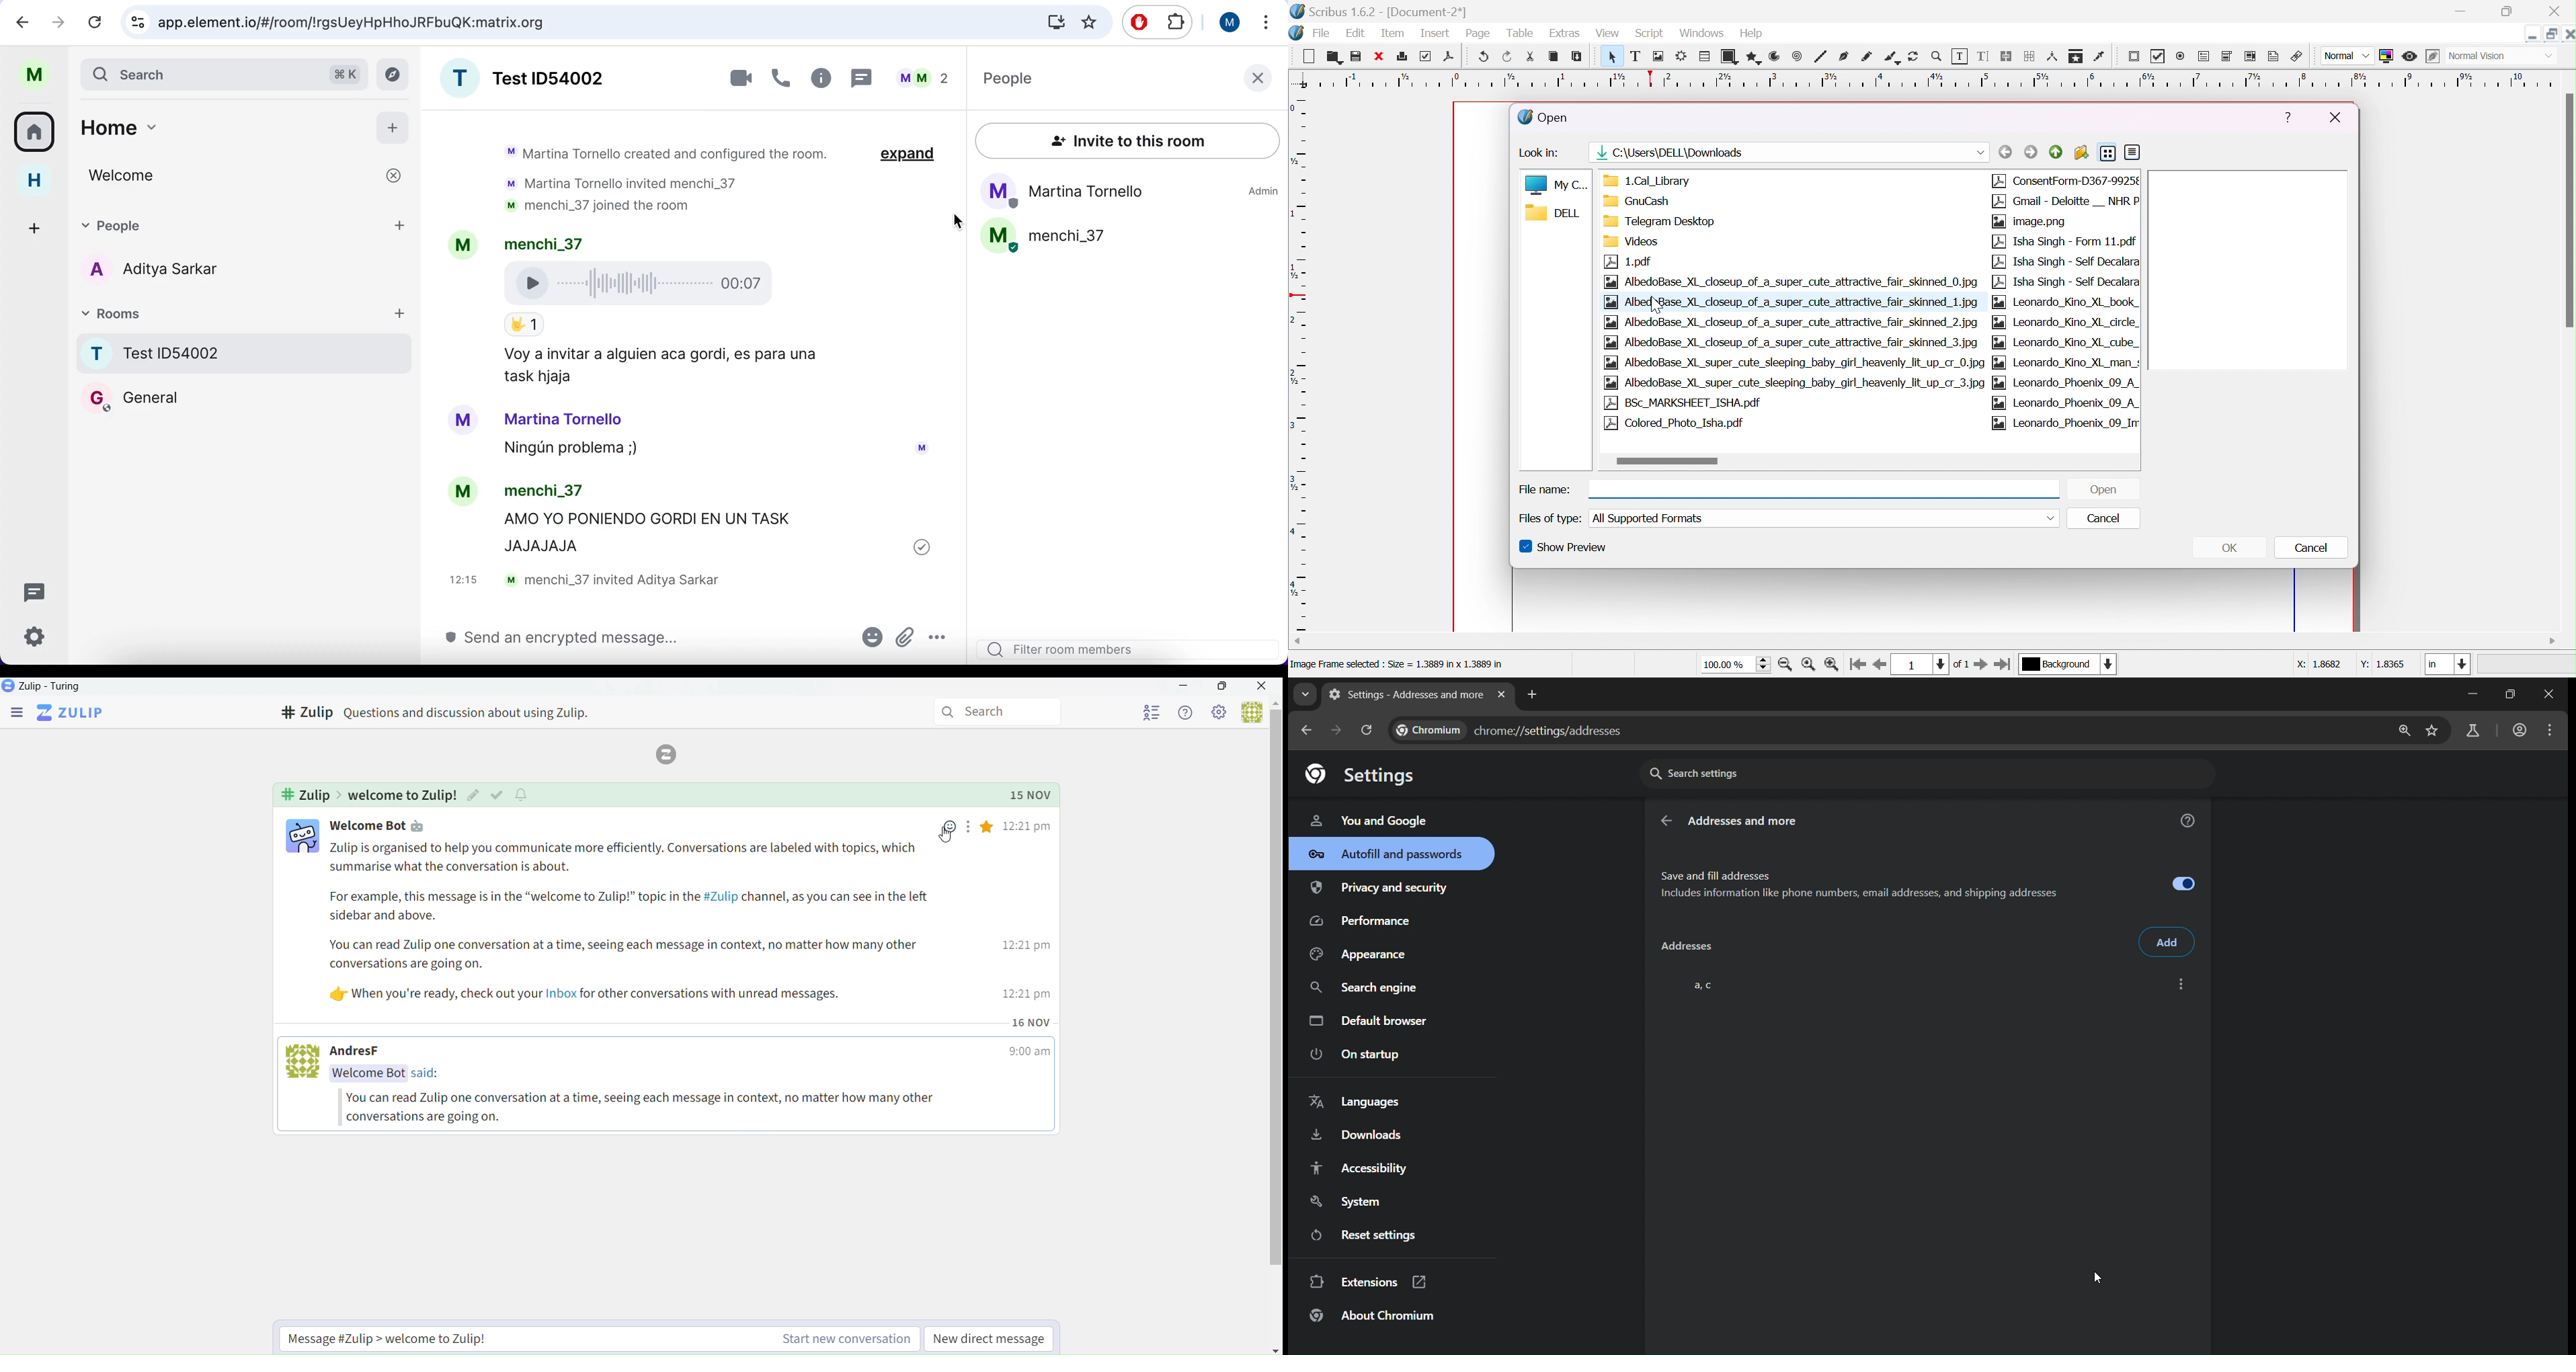 This screenshot has width=2576, height=1372. What do you see at coordinates (1501, 696) in the screenshot?
I see `close tab` at bounding box center [1501, 696].